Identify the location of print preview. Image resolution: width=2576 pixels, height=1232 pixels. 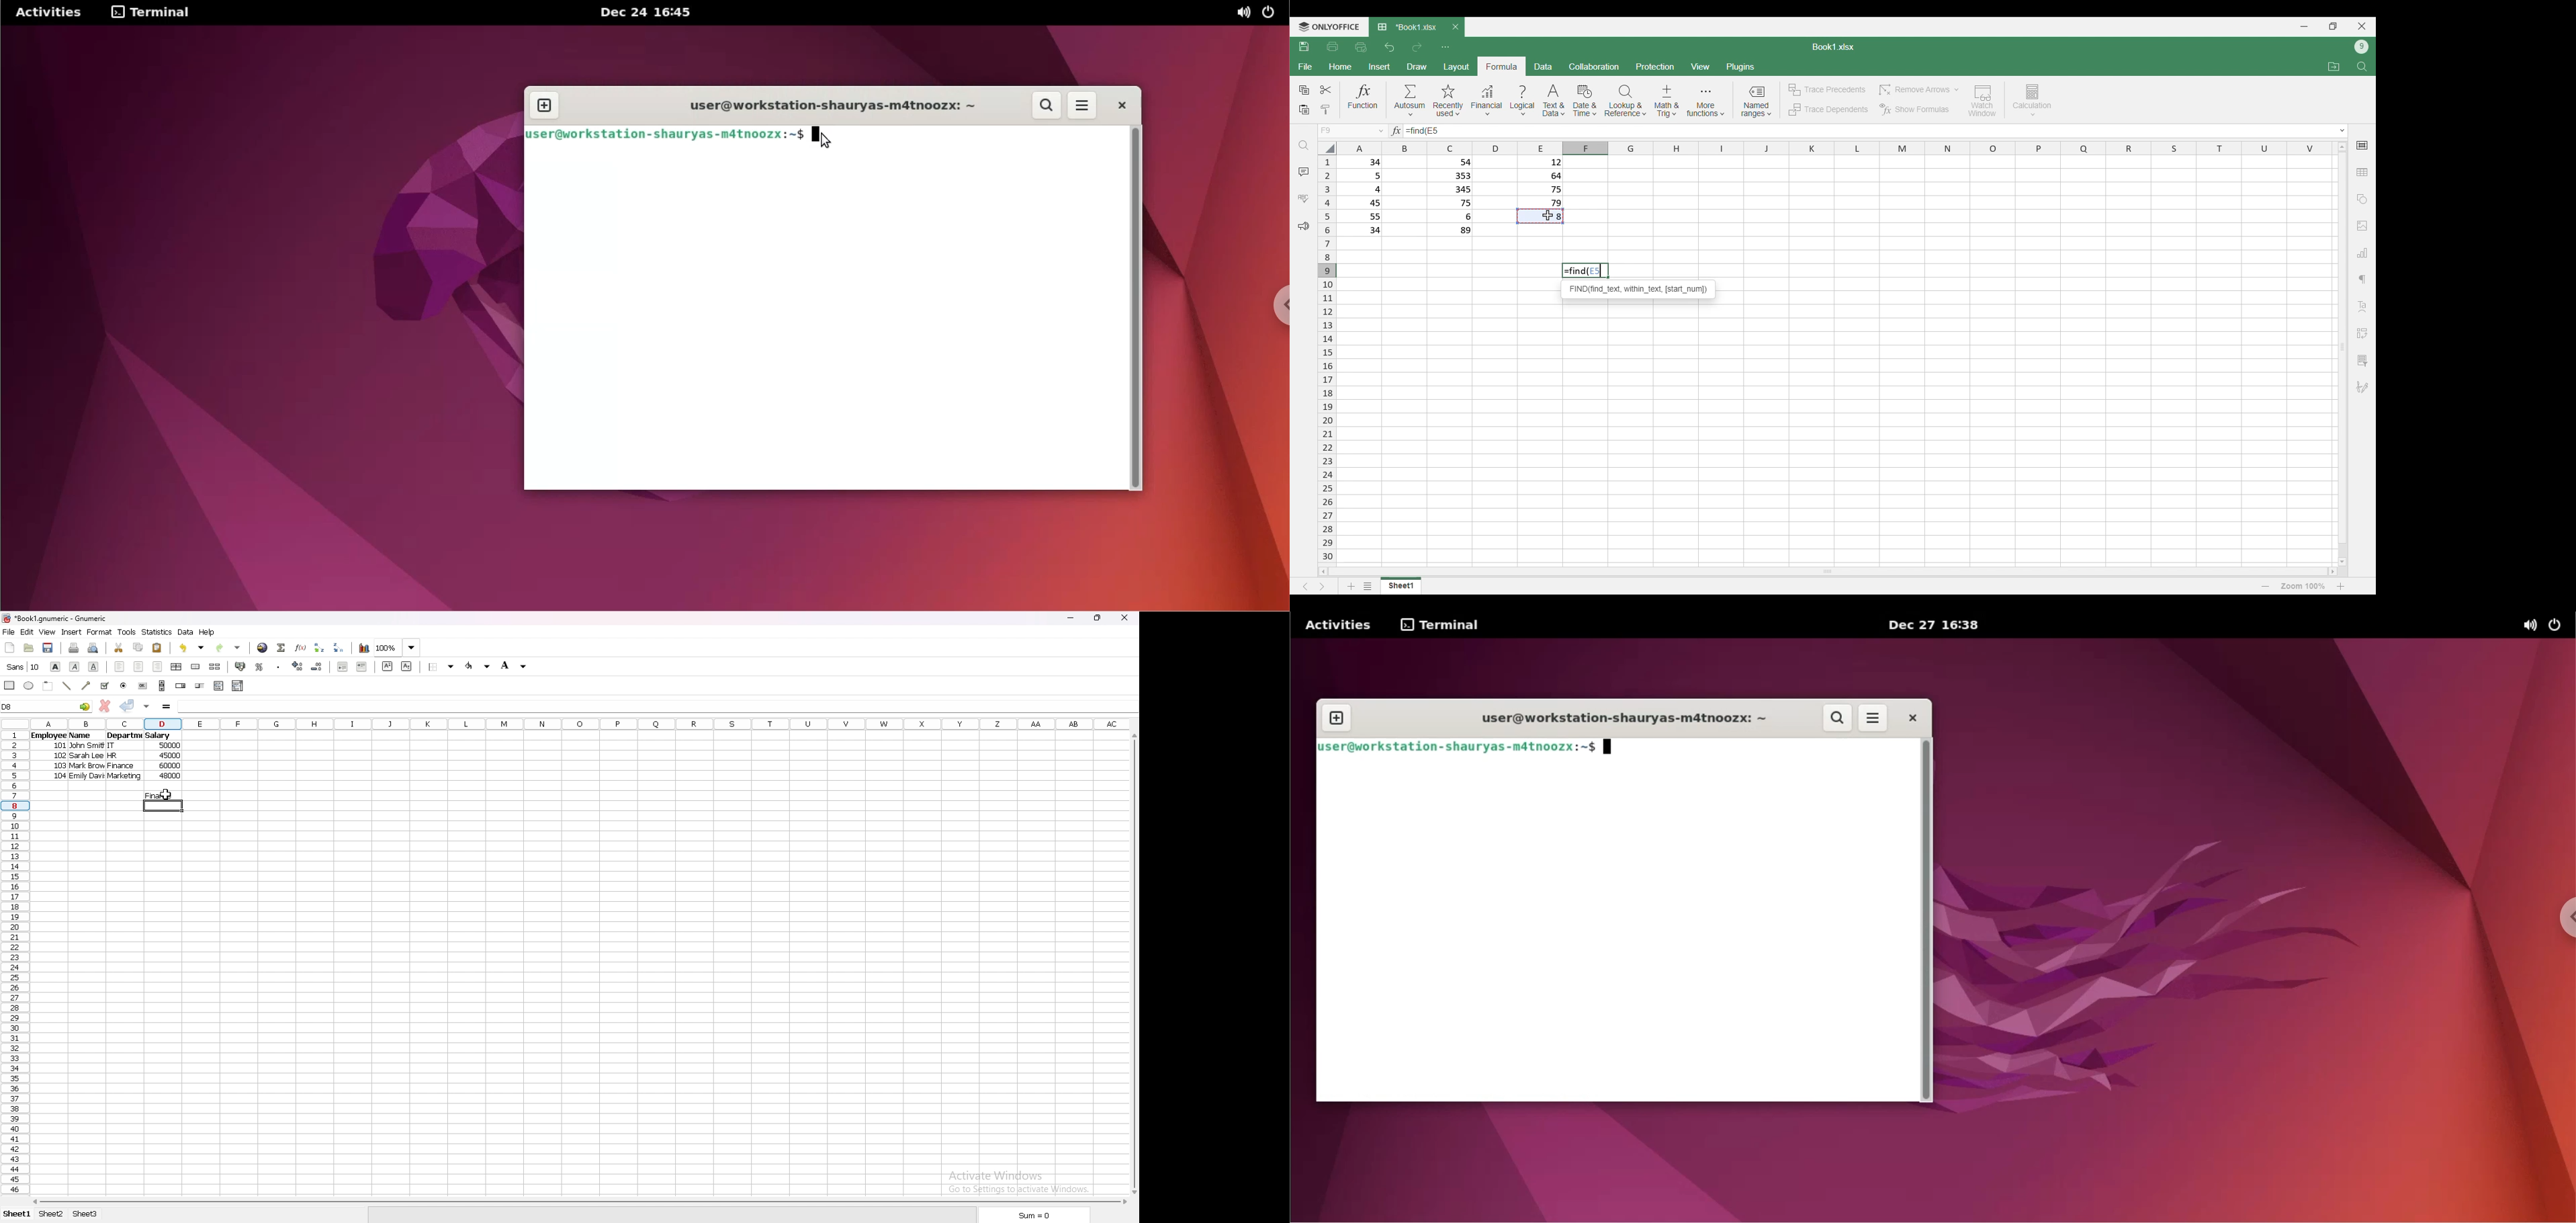
(93, 648).